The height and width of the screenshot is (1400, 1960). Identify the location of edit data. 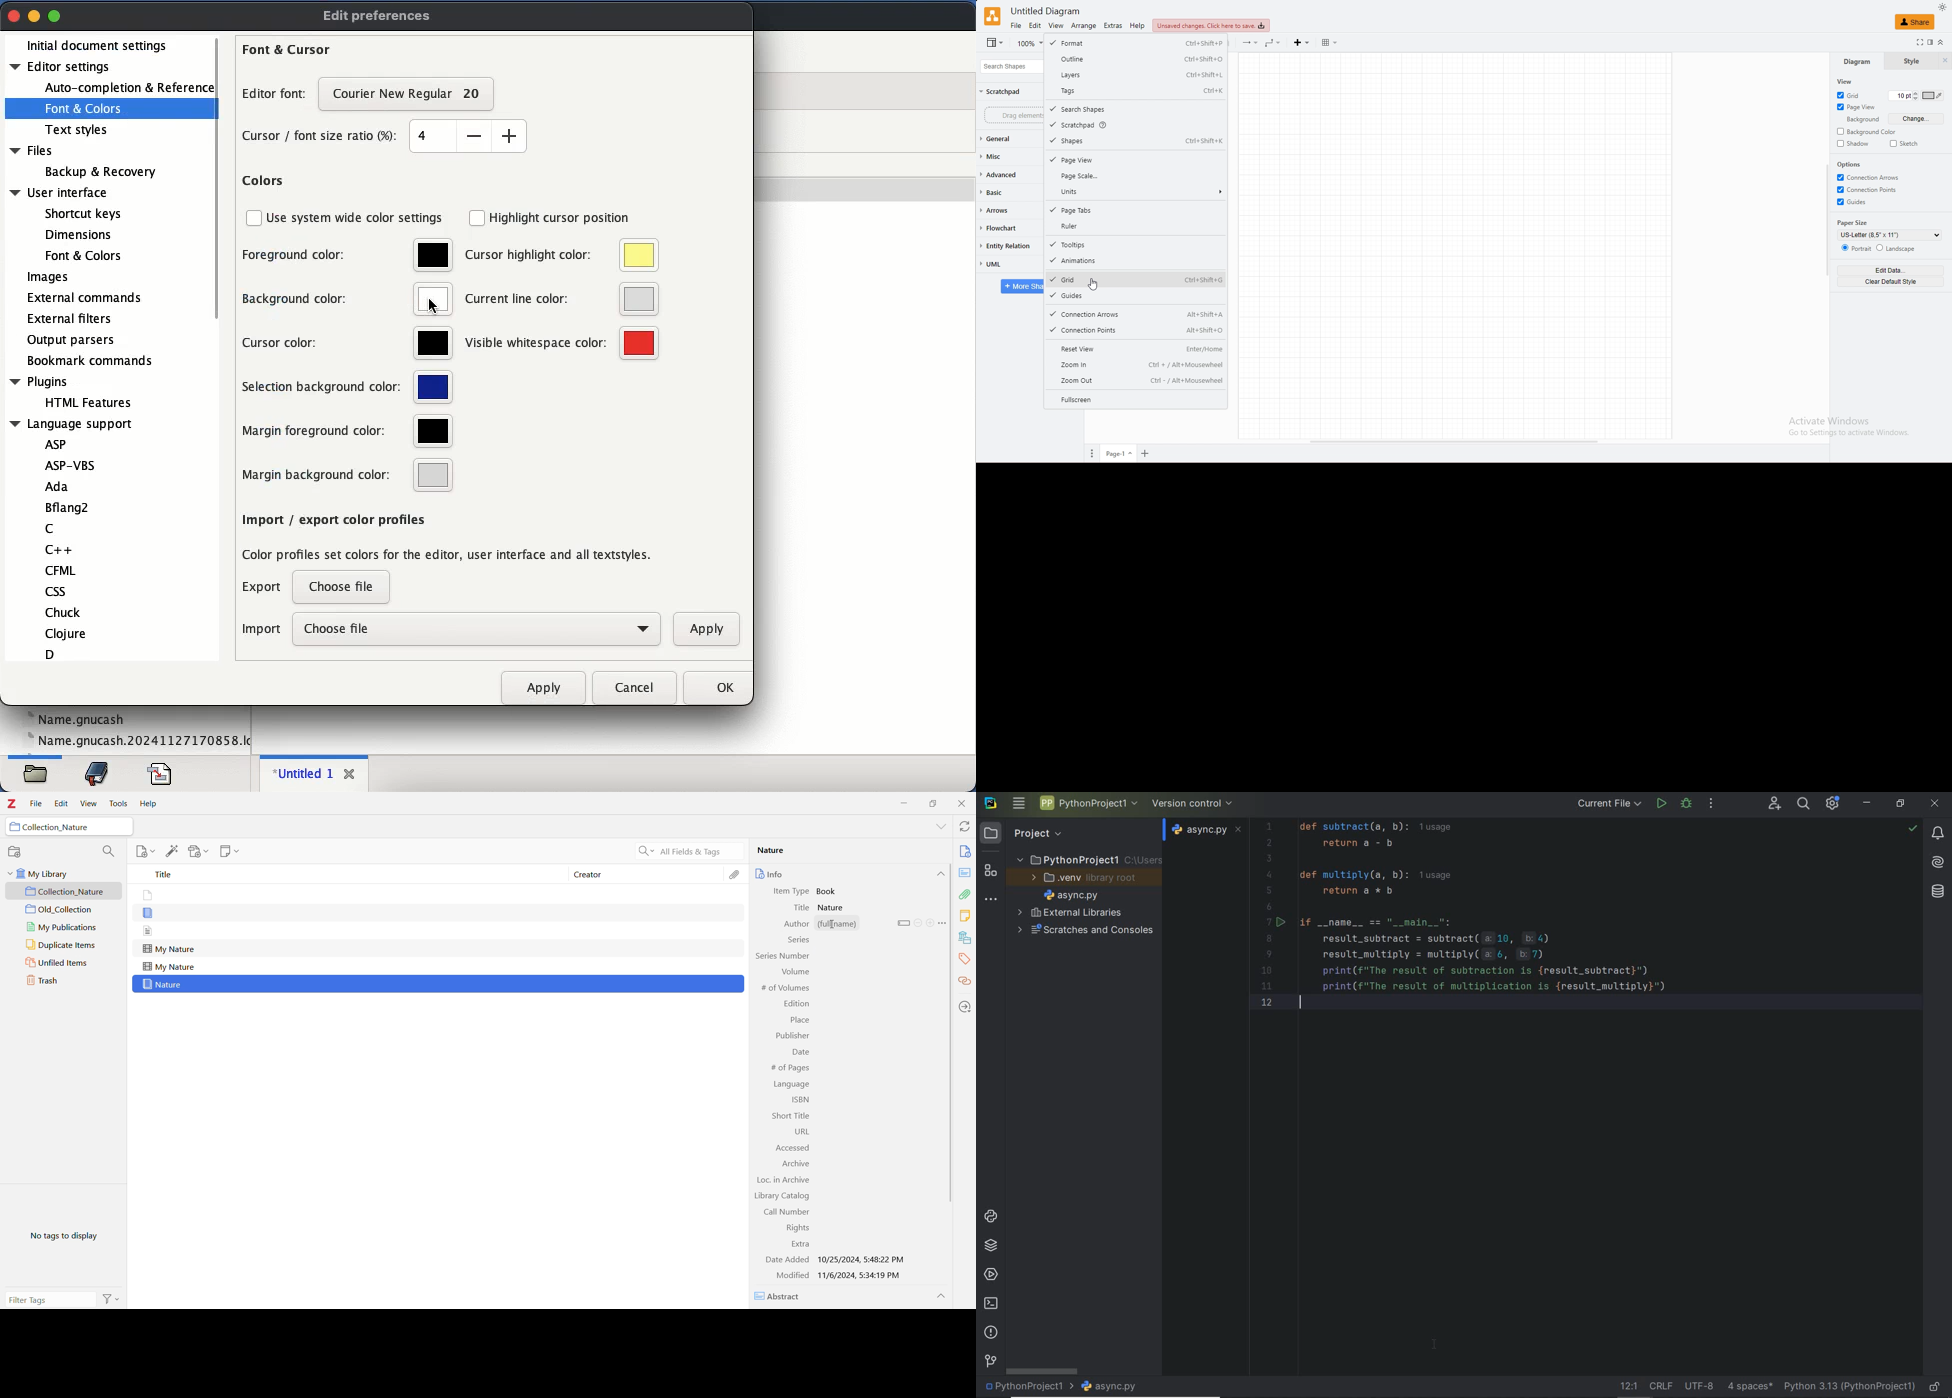
(1891, 270).